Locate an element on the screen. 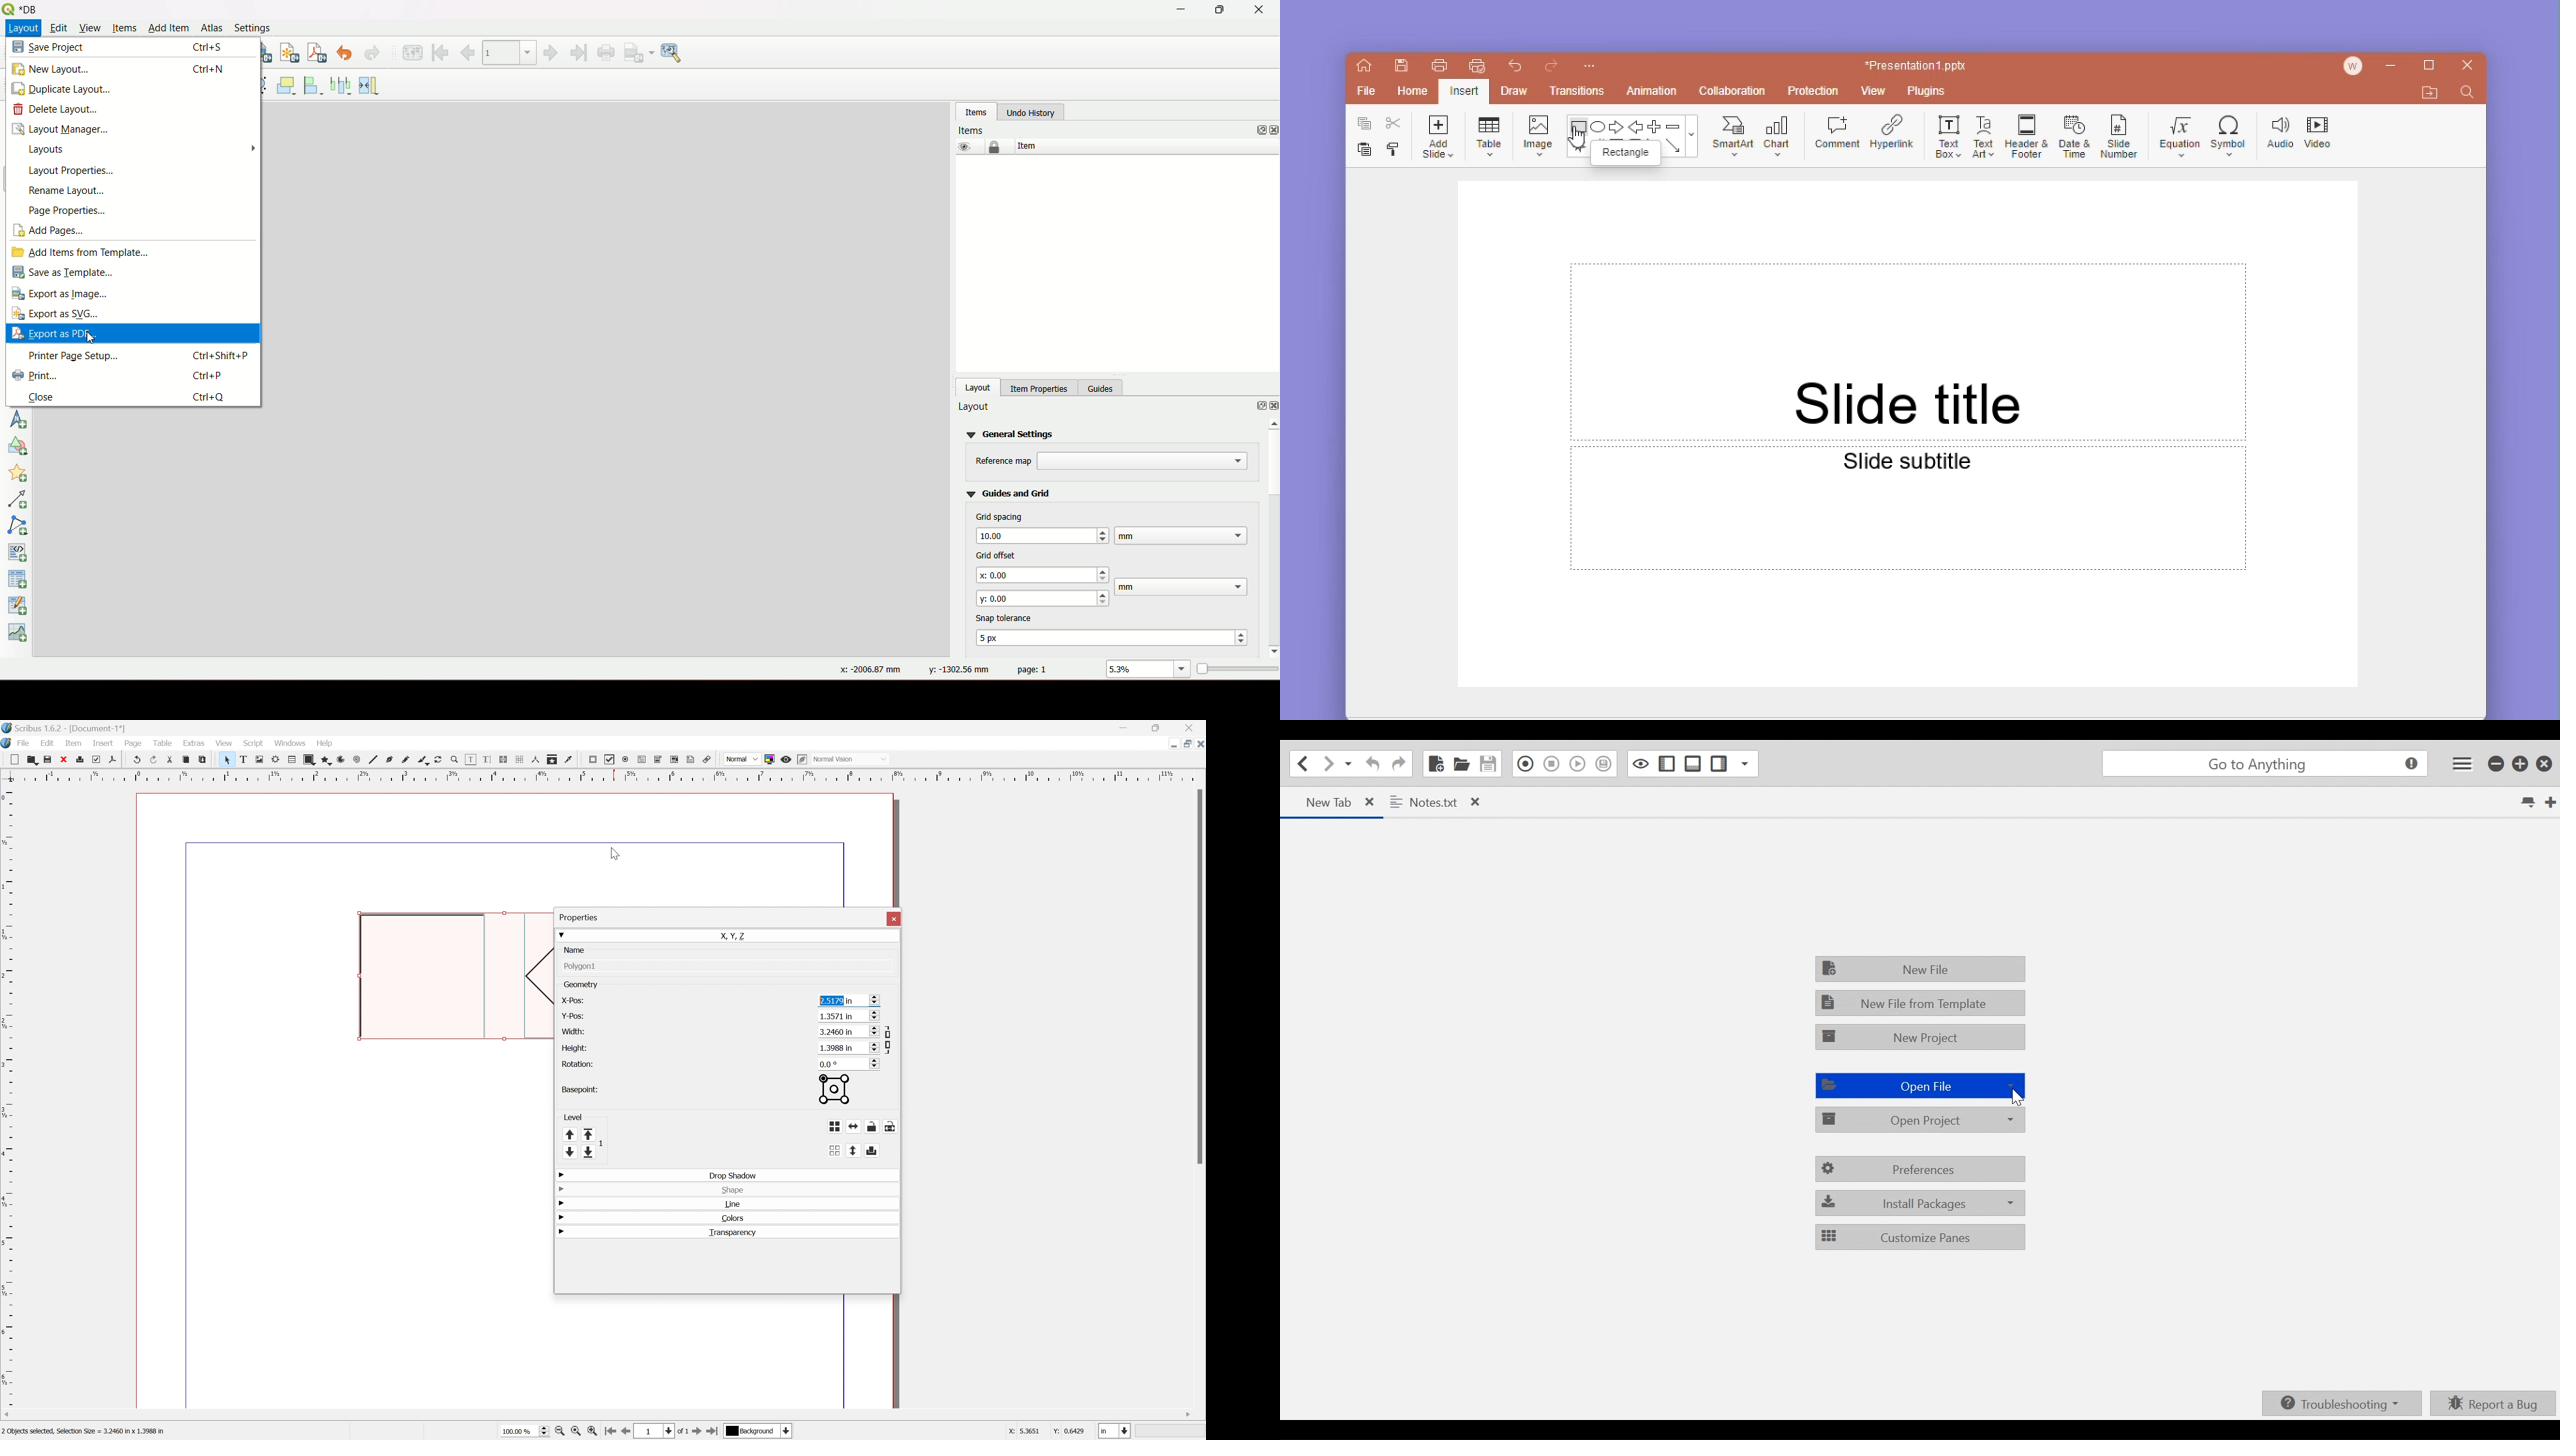 The height and width of the screenshot is (1456, 2576). shape is located at coordinates (731, 1189).